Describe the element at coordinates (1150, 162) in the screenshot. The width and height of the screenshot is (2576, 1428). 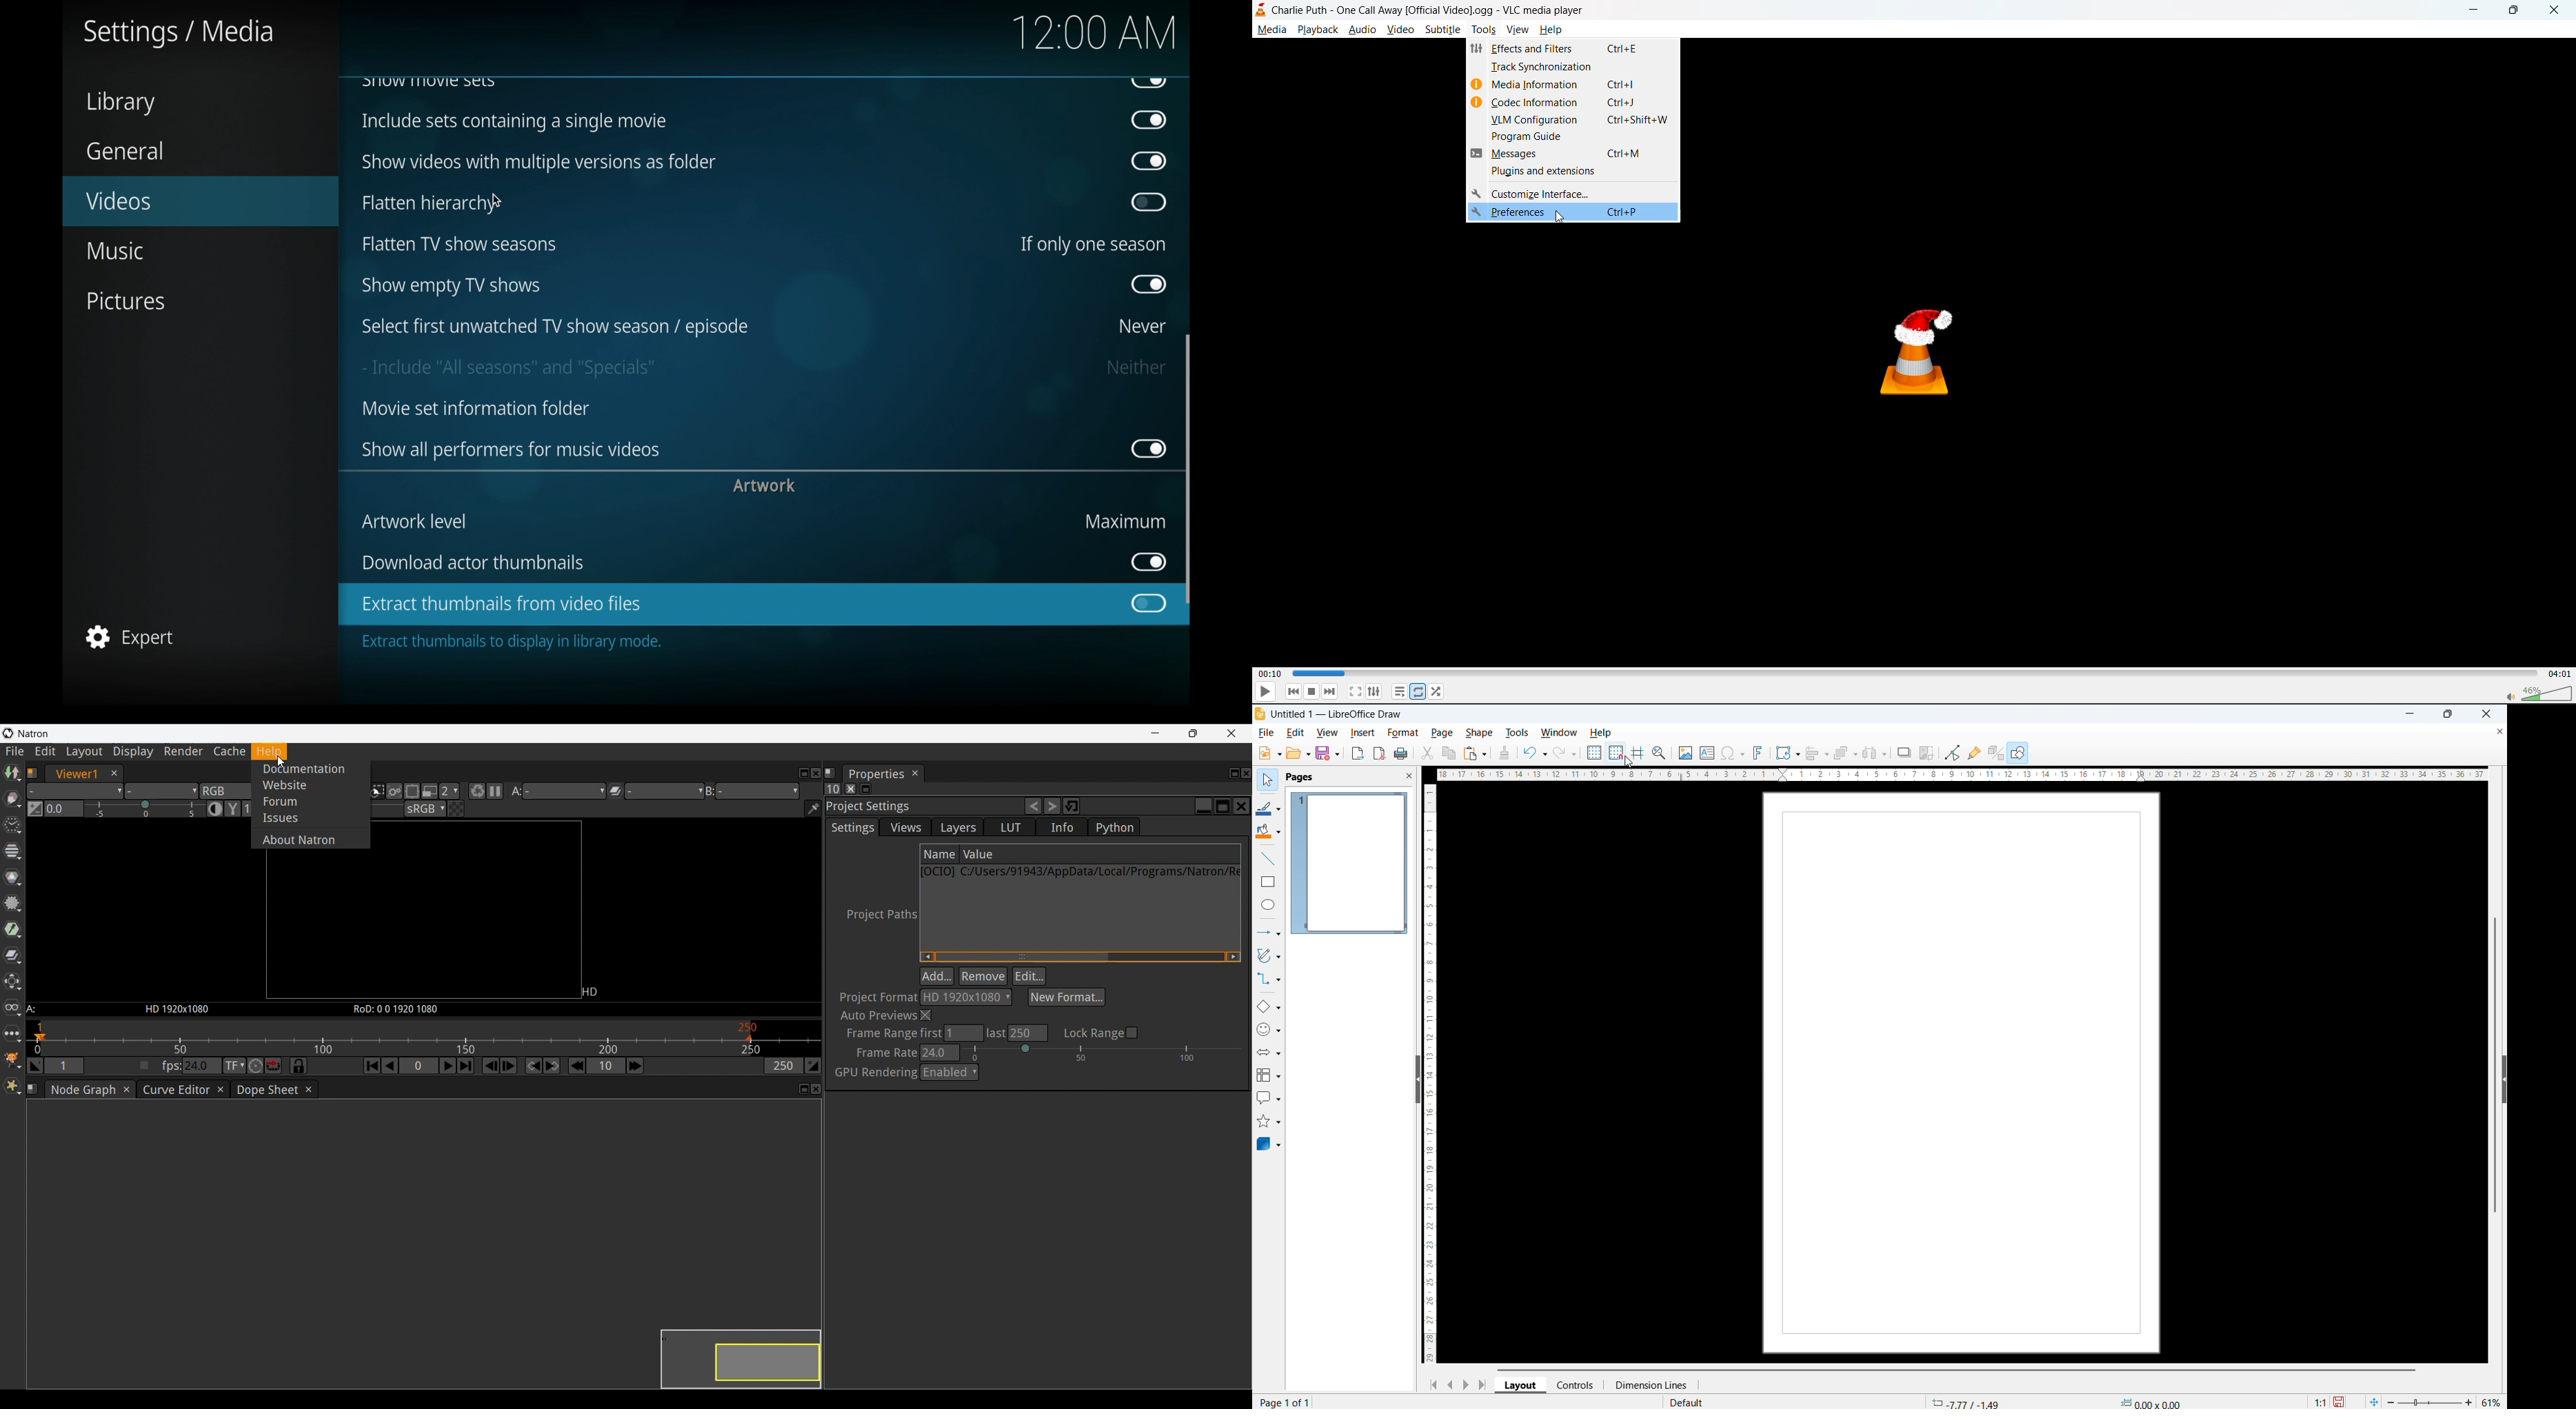
I see `toggle button` at that location.